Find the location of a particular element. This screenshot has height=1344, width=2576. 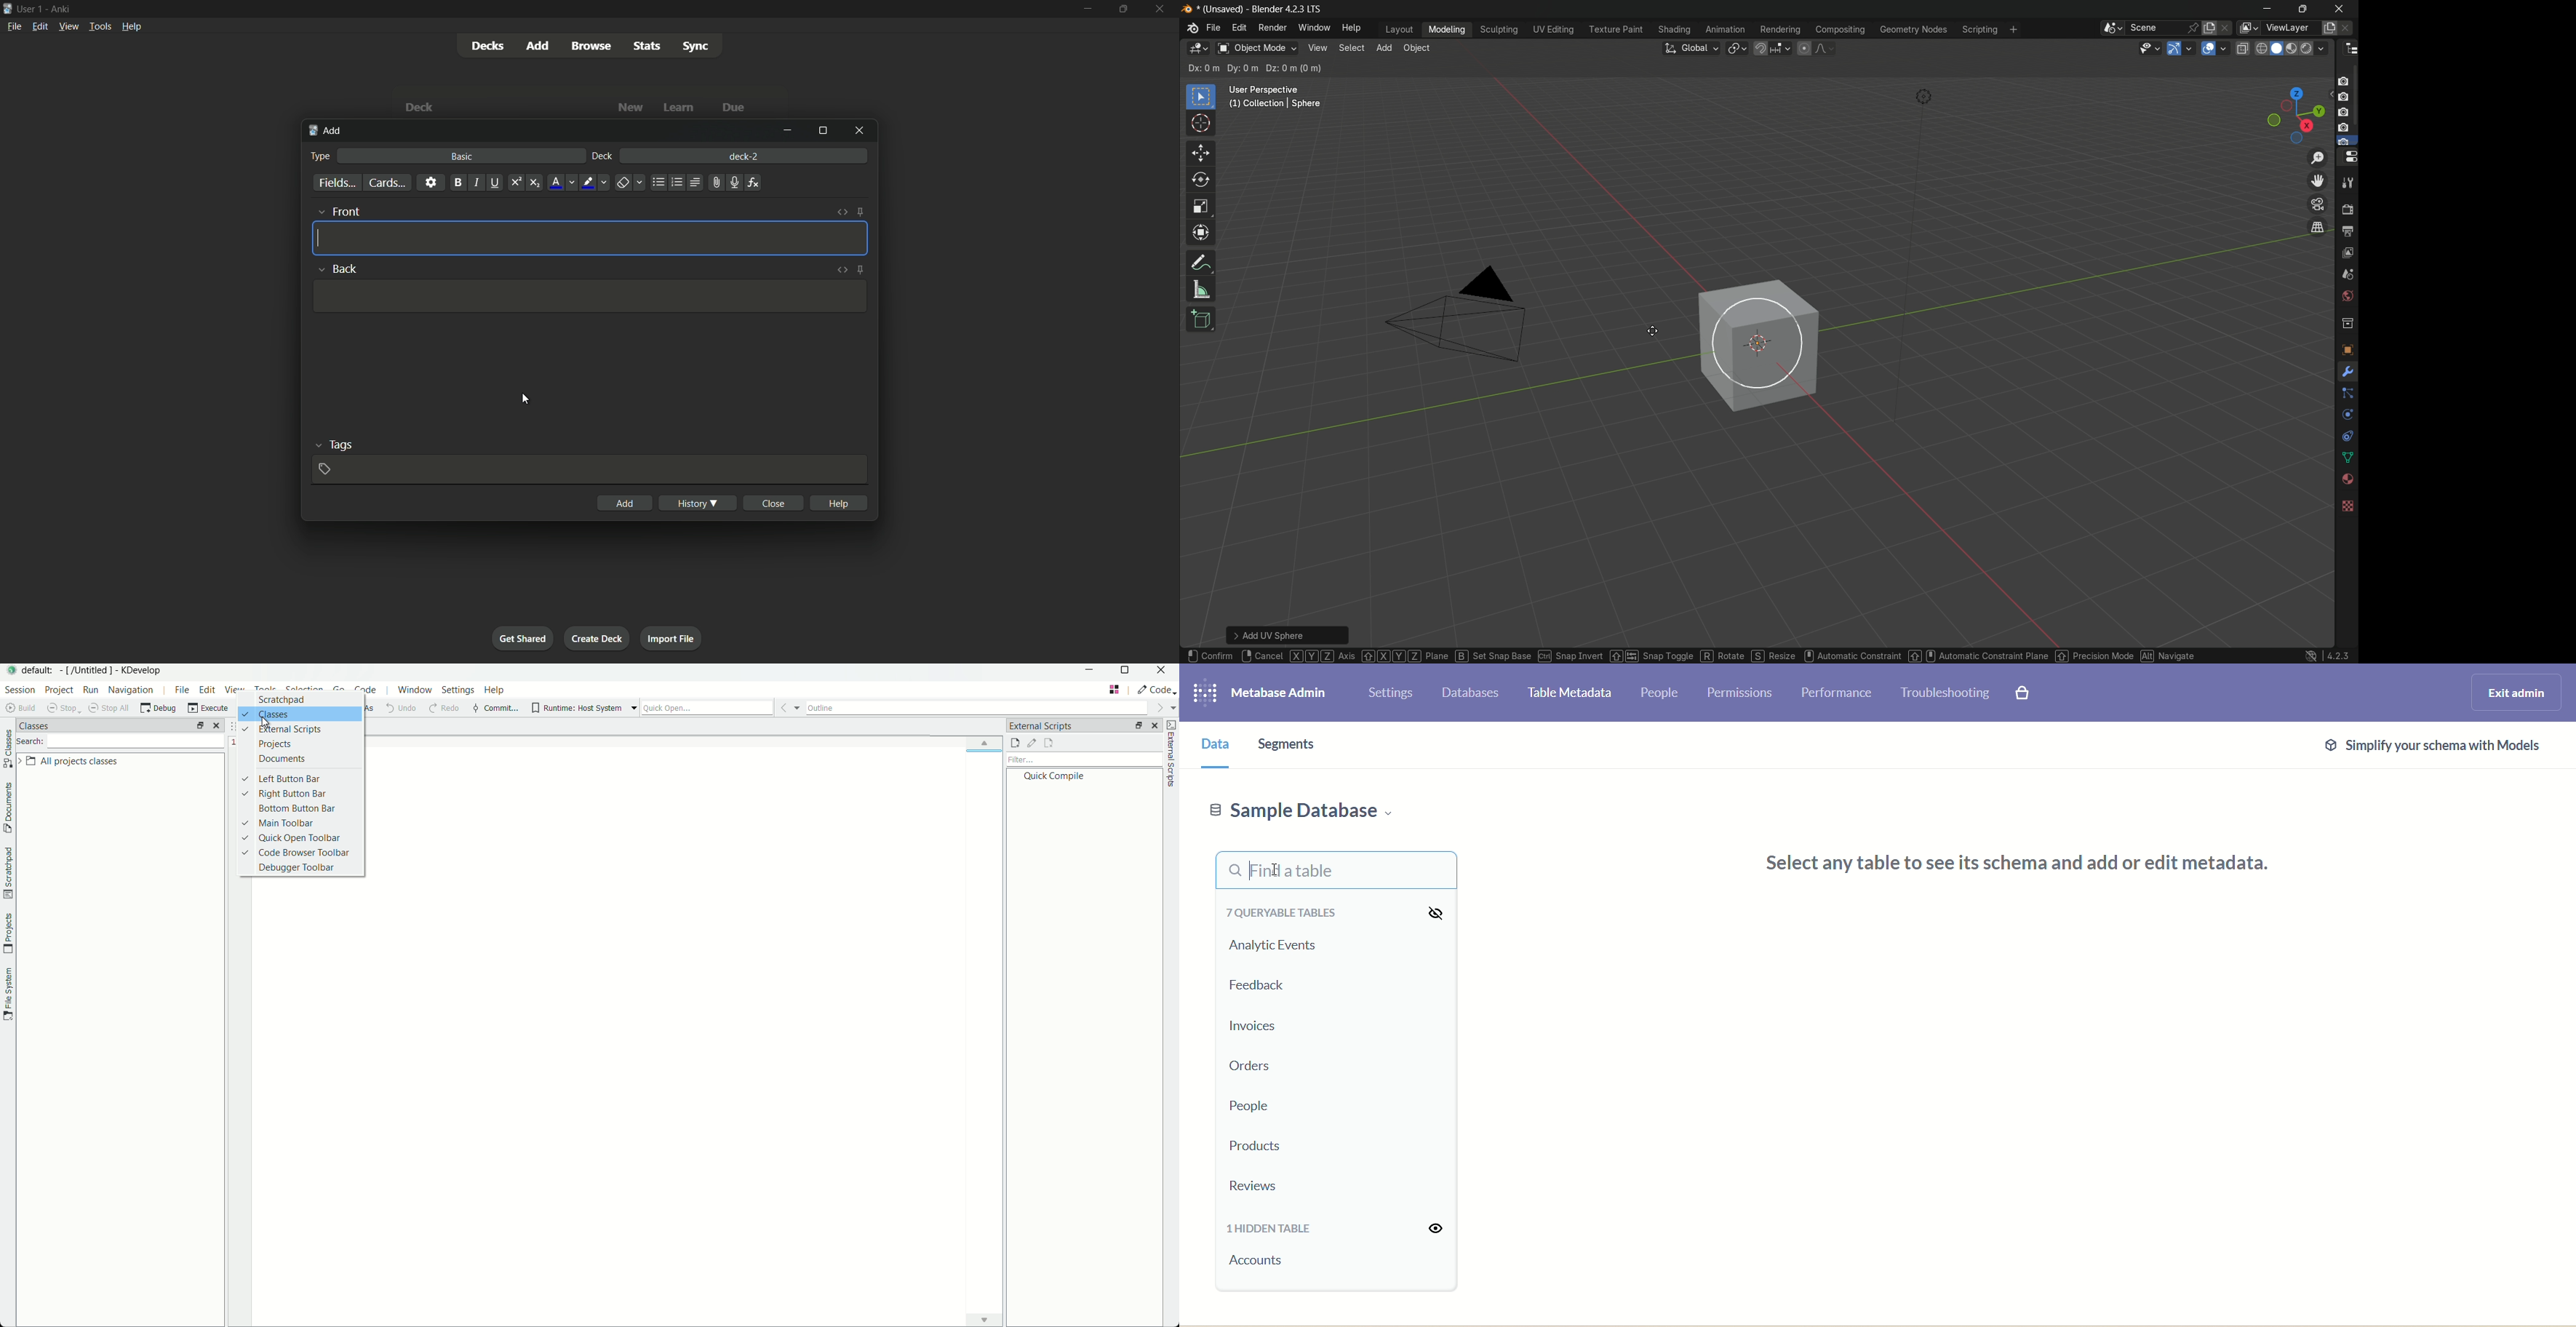

intersect existing selection is located at coordinates (1257, 68).